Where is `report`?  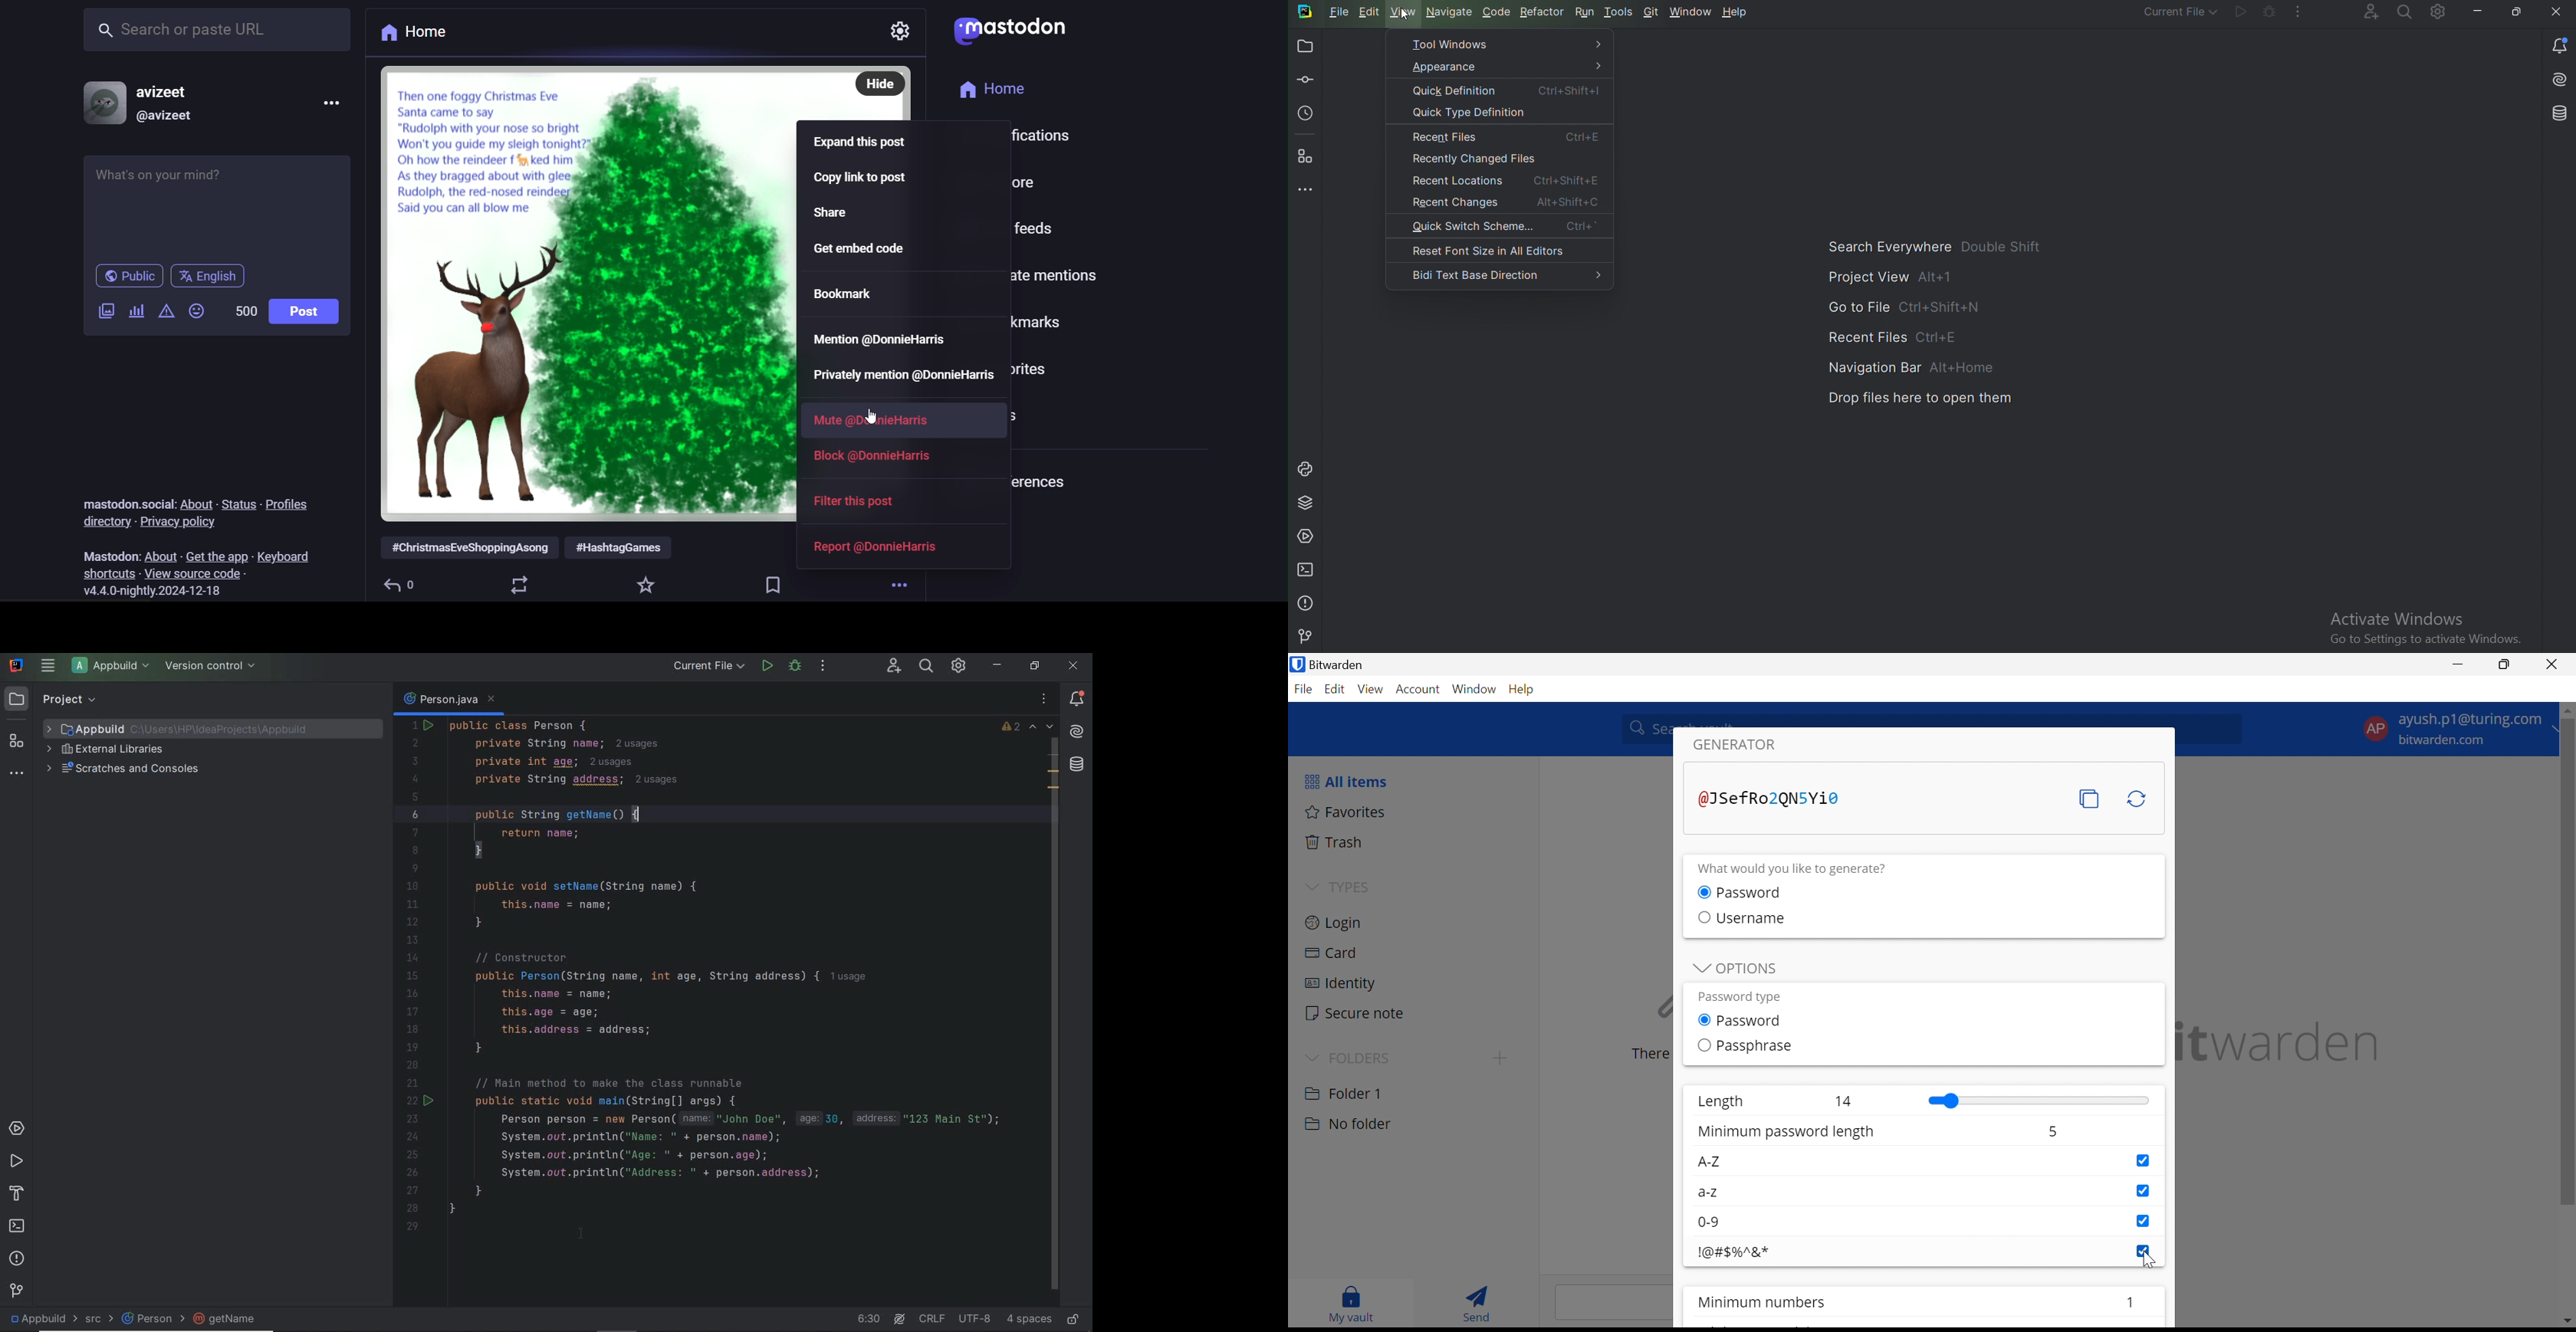 report is located at coordinates (884, 547).